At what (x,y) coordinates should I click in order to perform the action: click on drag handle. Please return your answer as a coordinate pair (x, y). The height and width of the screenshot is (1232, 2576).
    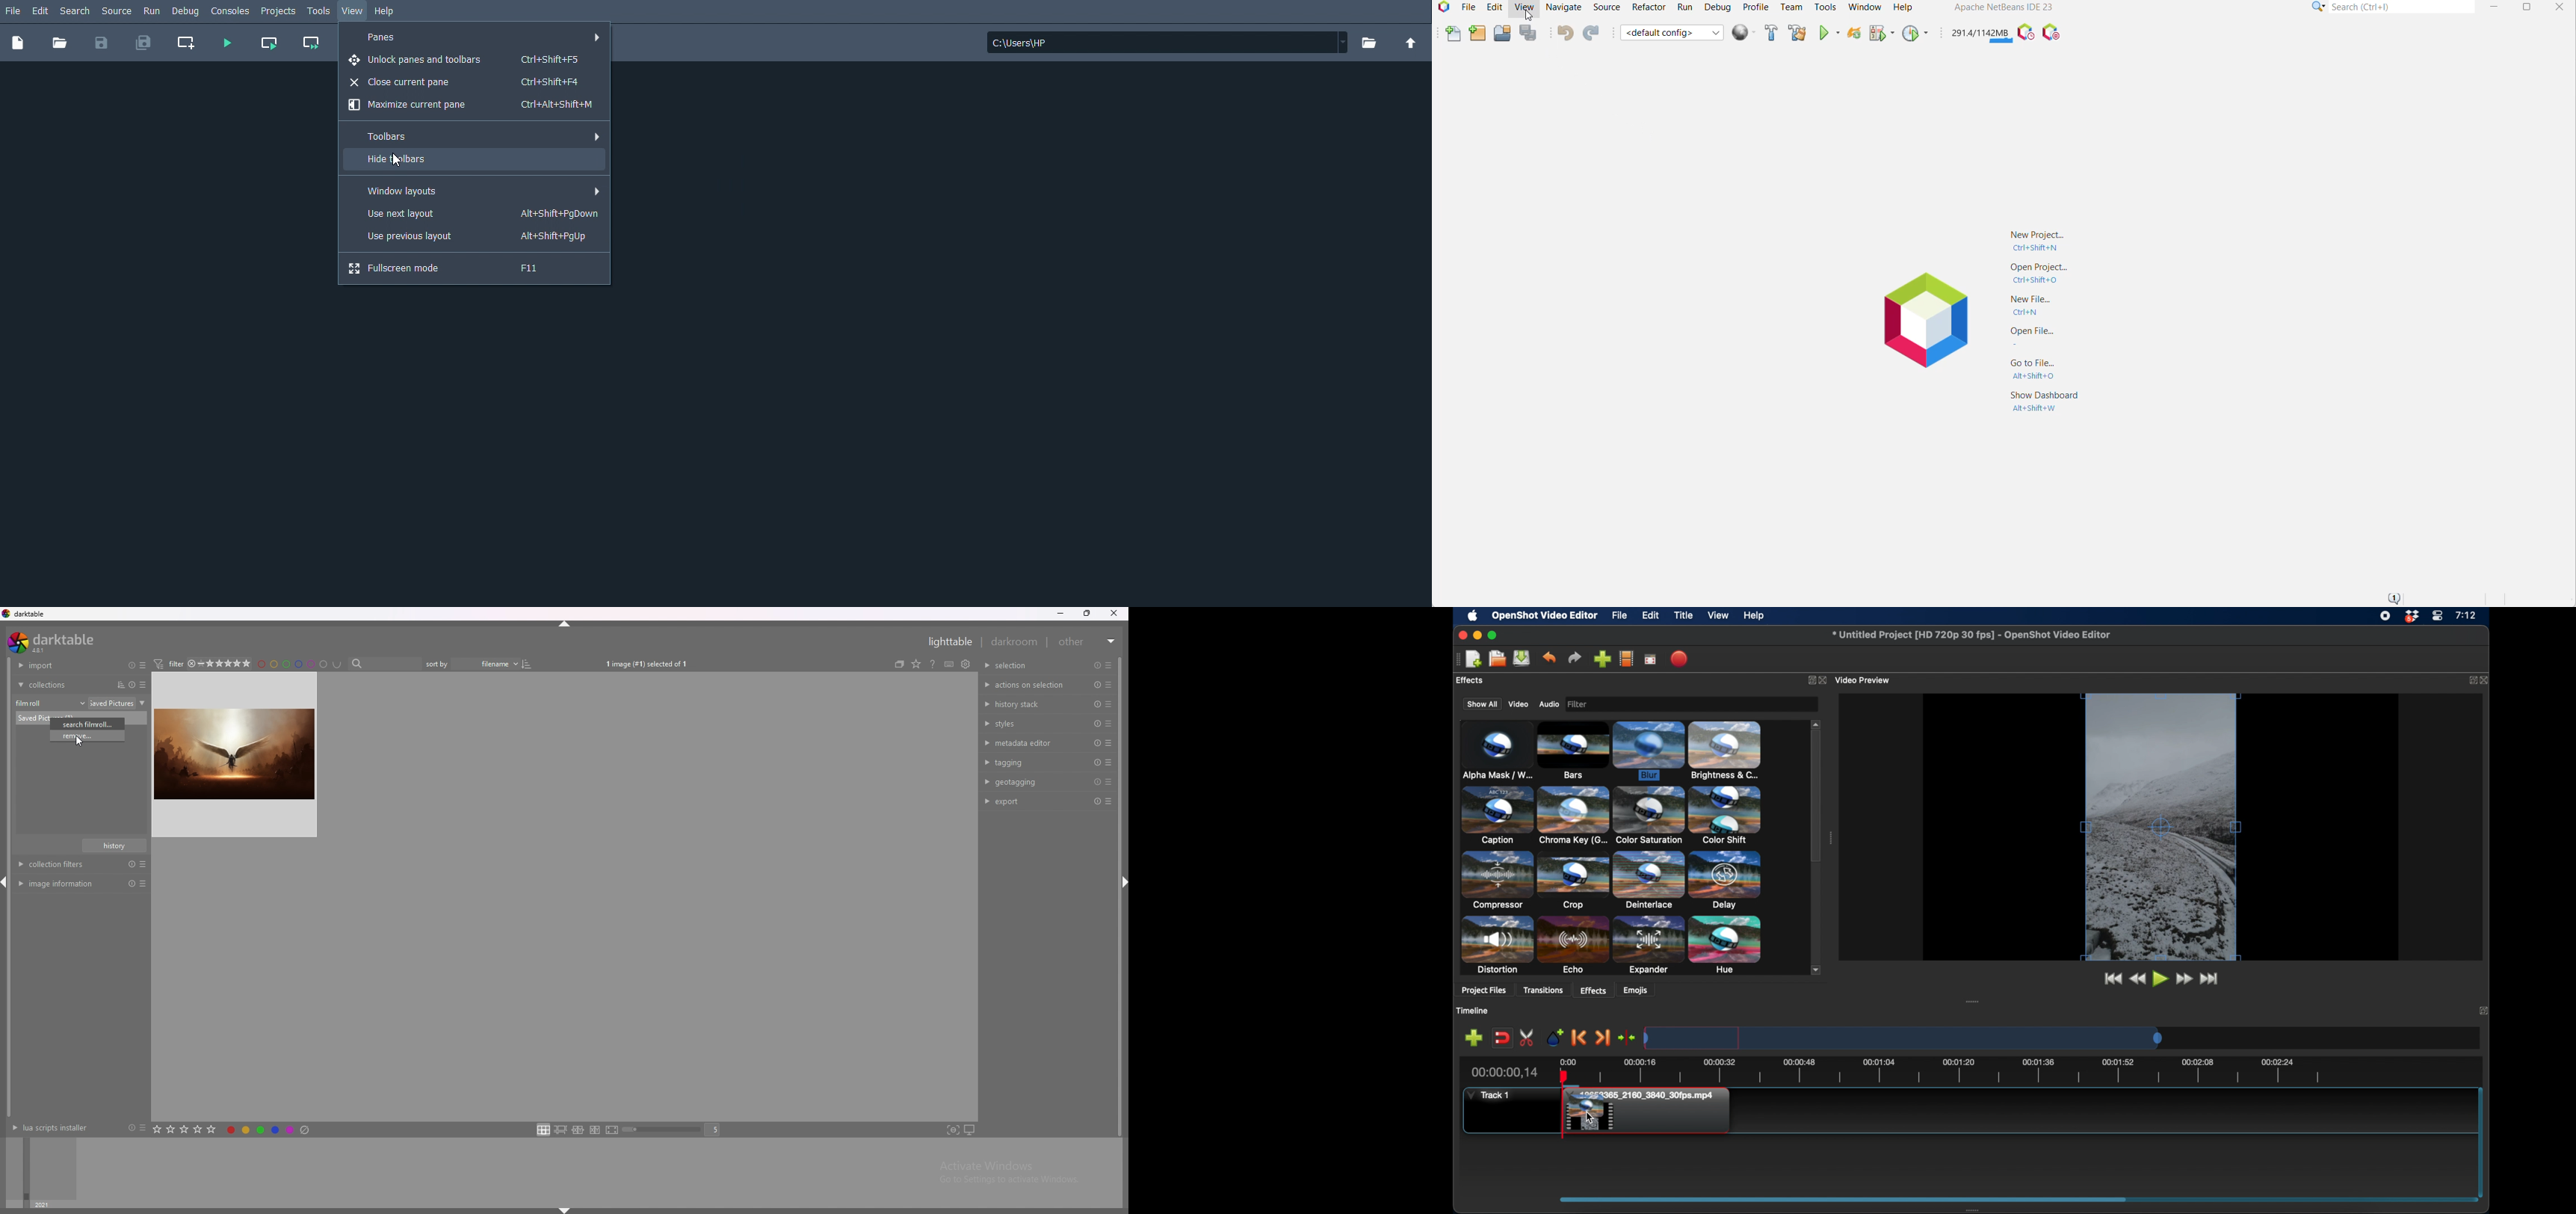
    Looking at the image, I should click on (1843, 1198).